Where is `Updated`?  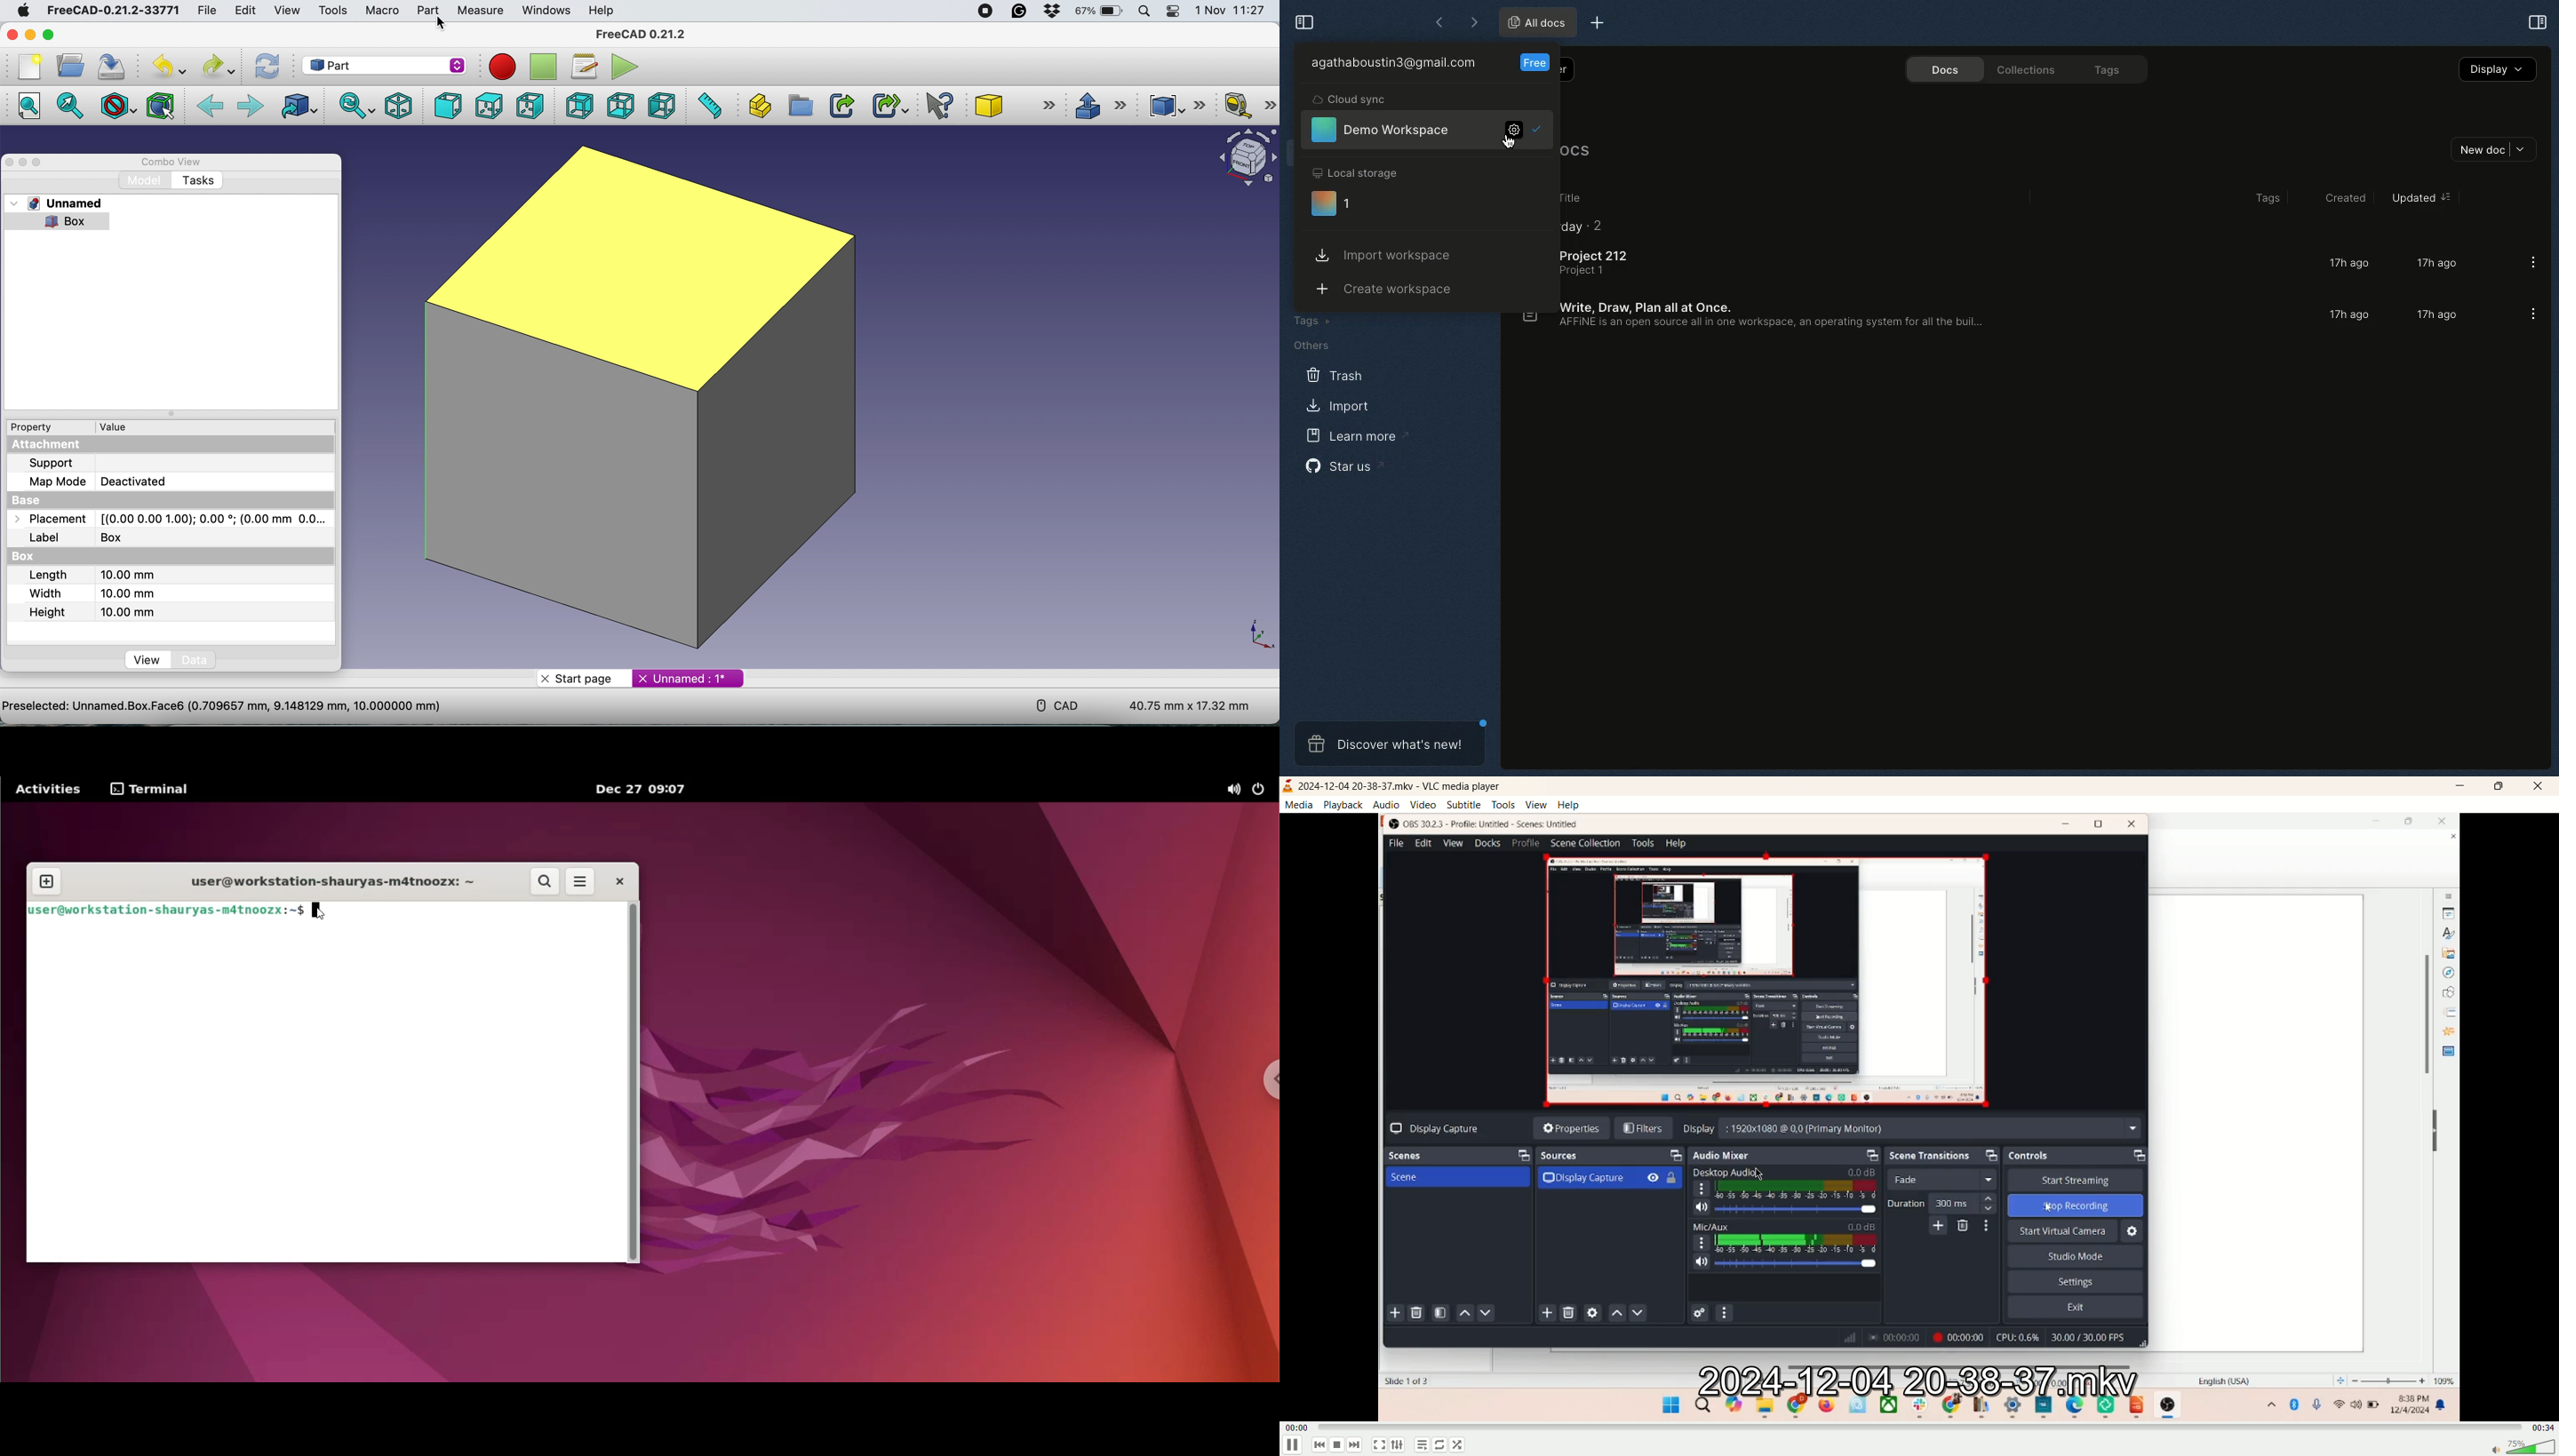 Updated is located at coordinates (2419, 198).